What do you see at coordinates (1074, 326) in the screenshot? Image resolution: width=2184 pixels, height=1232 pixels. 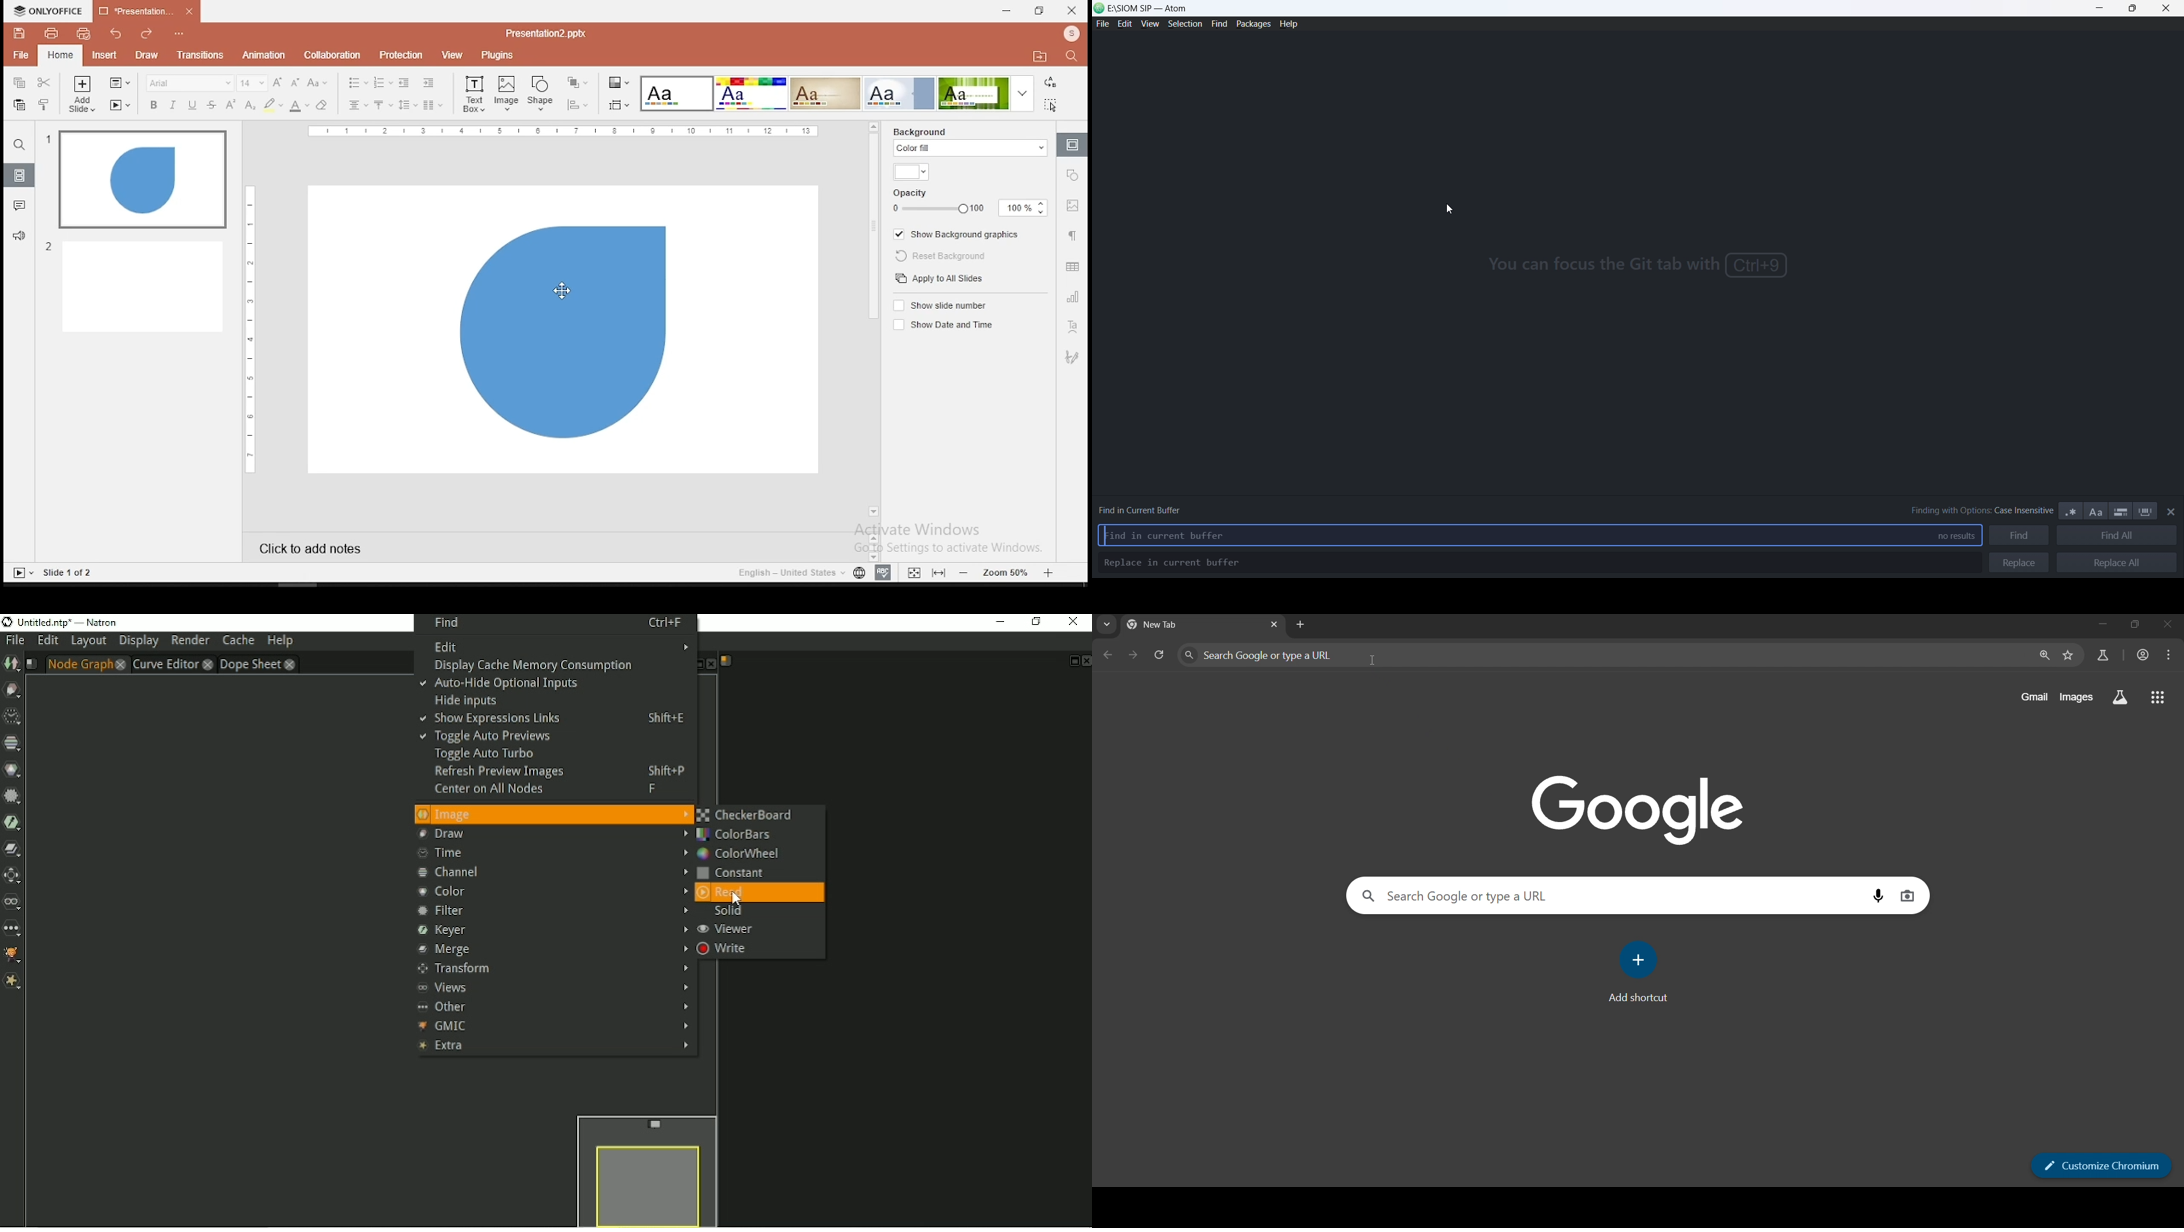 I see `text art tool` at bounding box center [1074, 326].